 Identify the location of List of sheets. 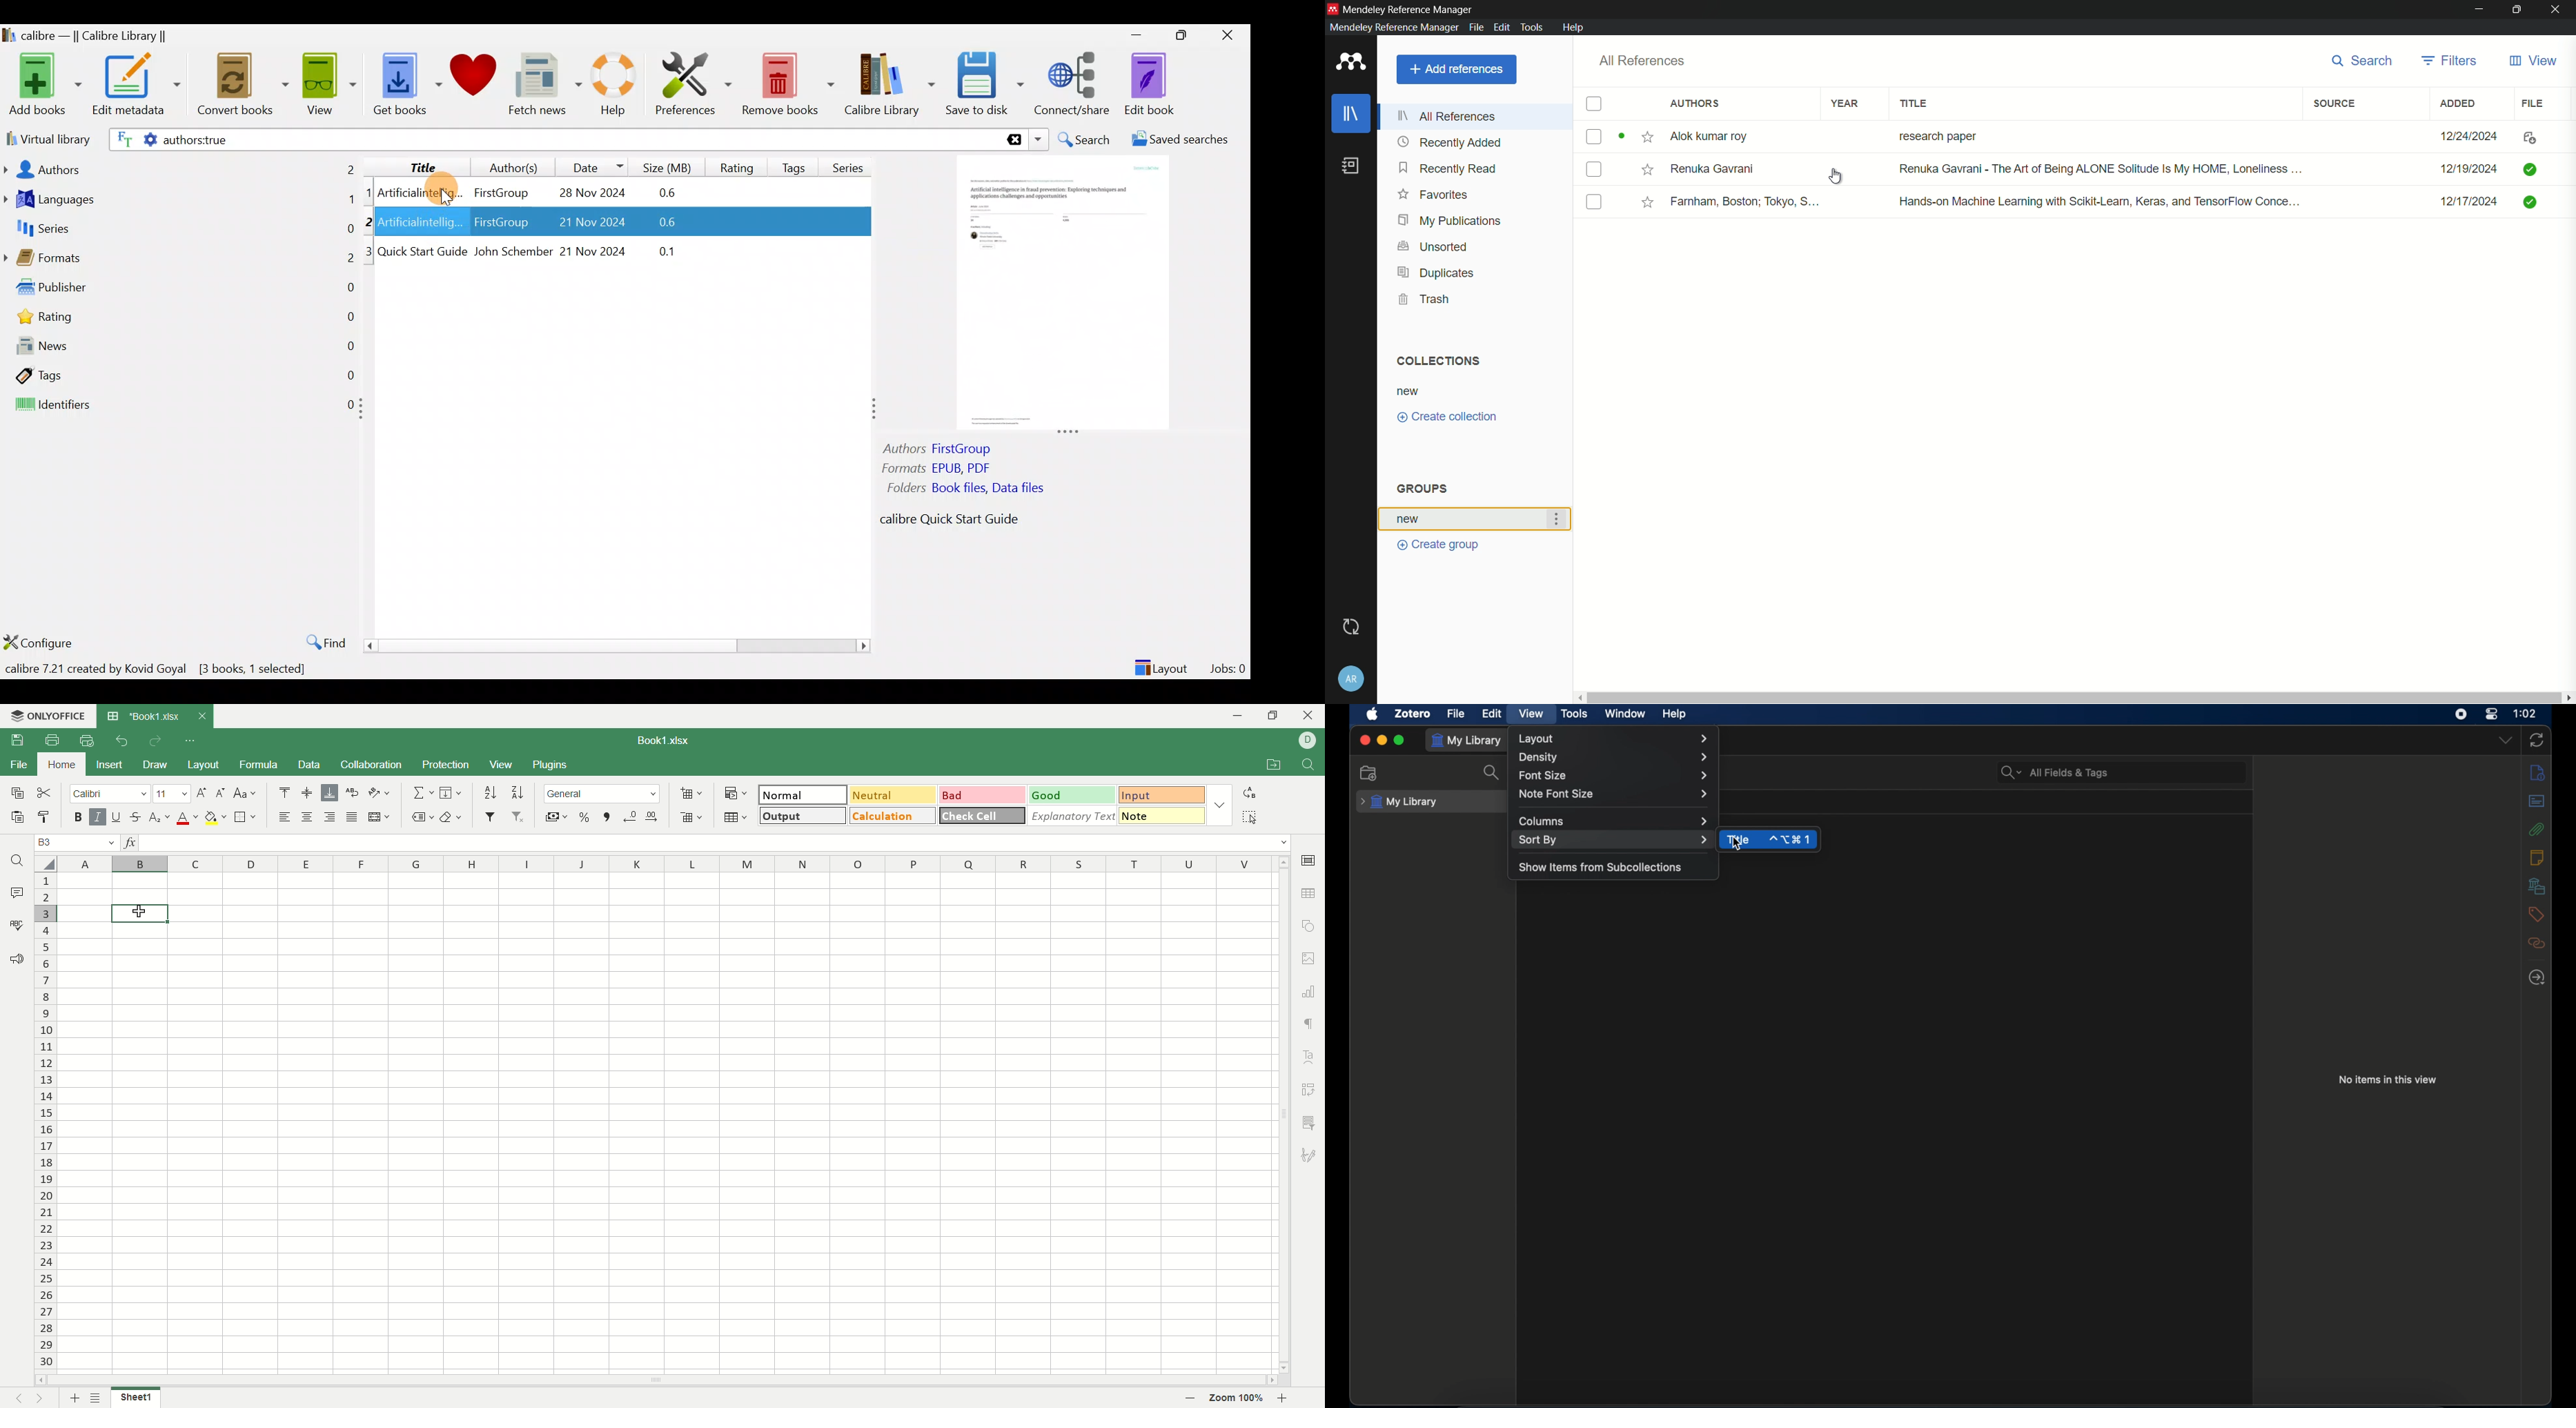
(97, 1398).